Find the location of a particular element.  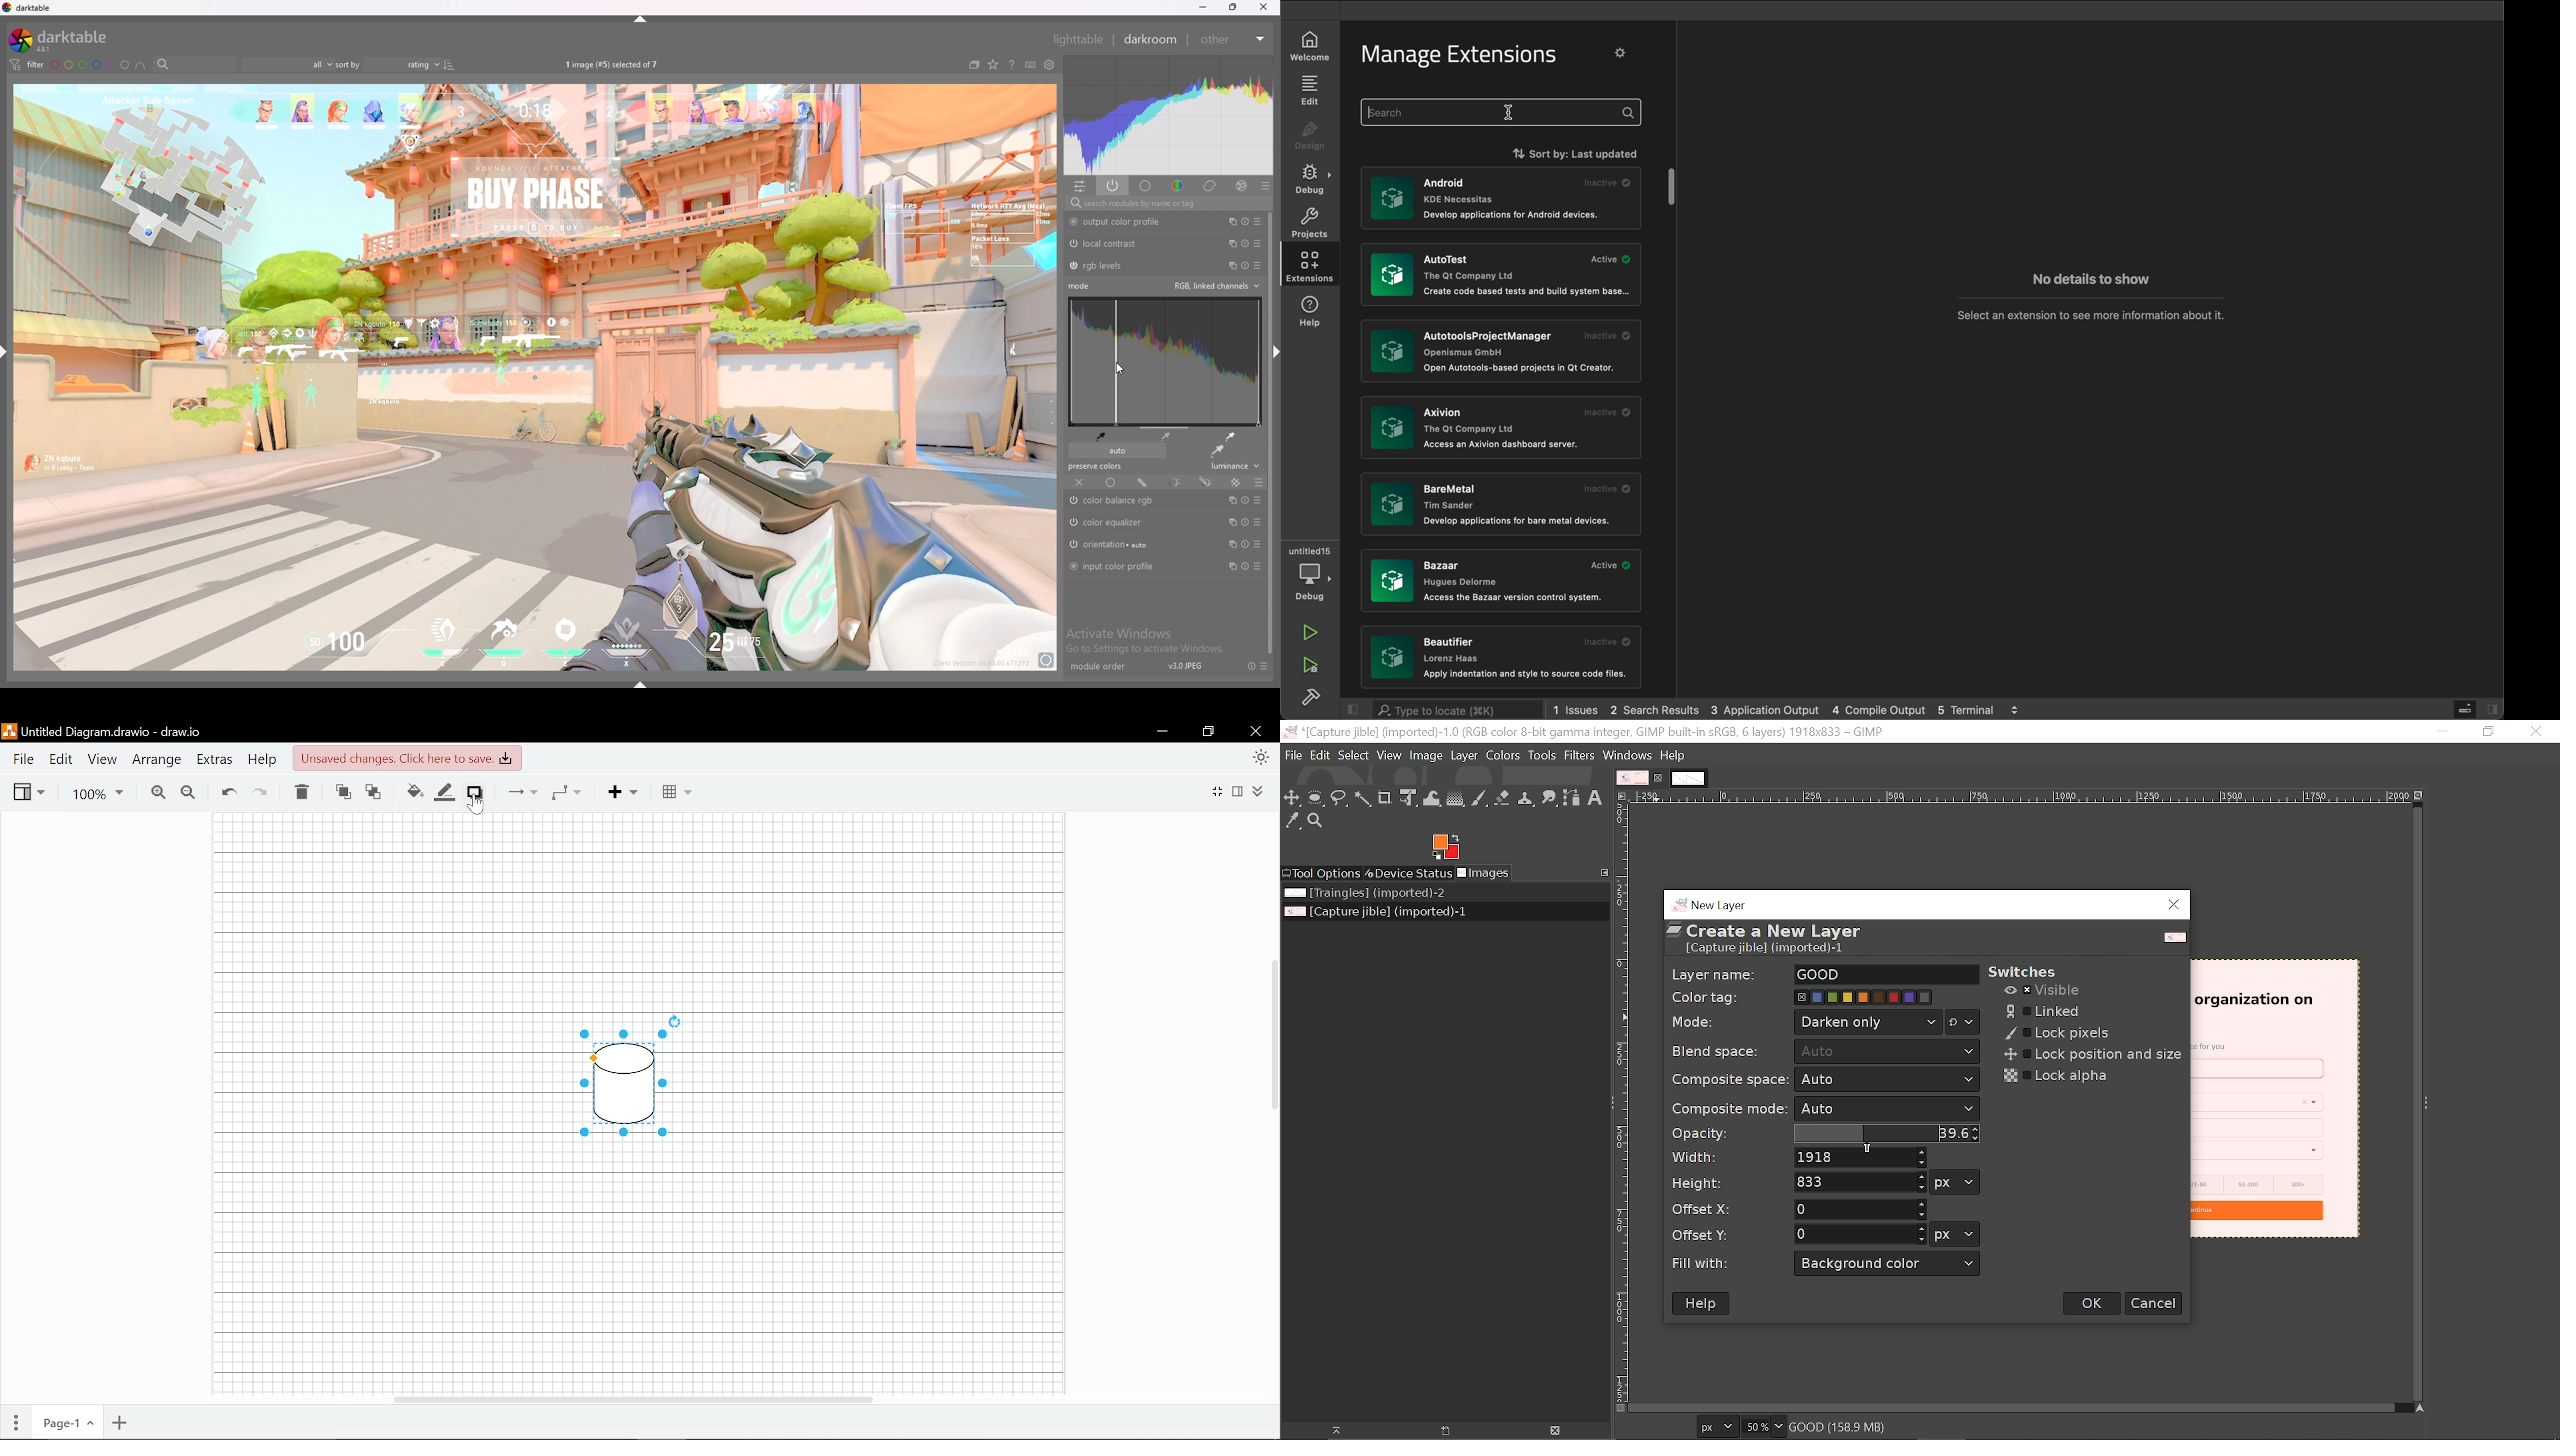

drawn and parametric mask is located at coordinates (1206, 481).